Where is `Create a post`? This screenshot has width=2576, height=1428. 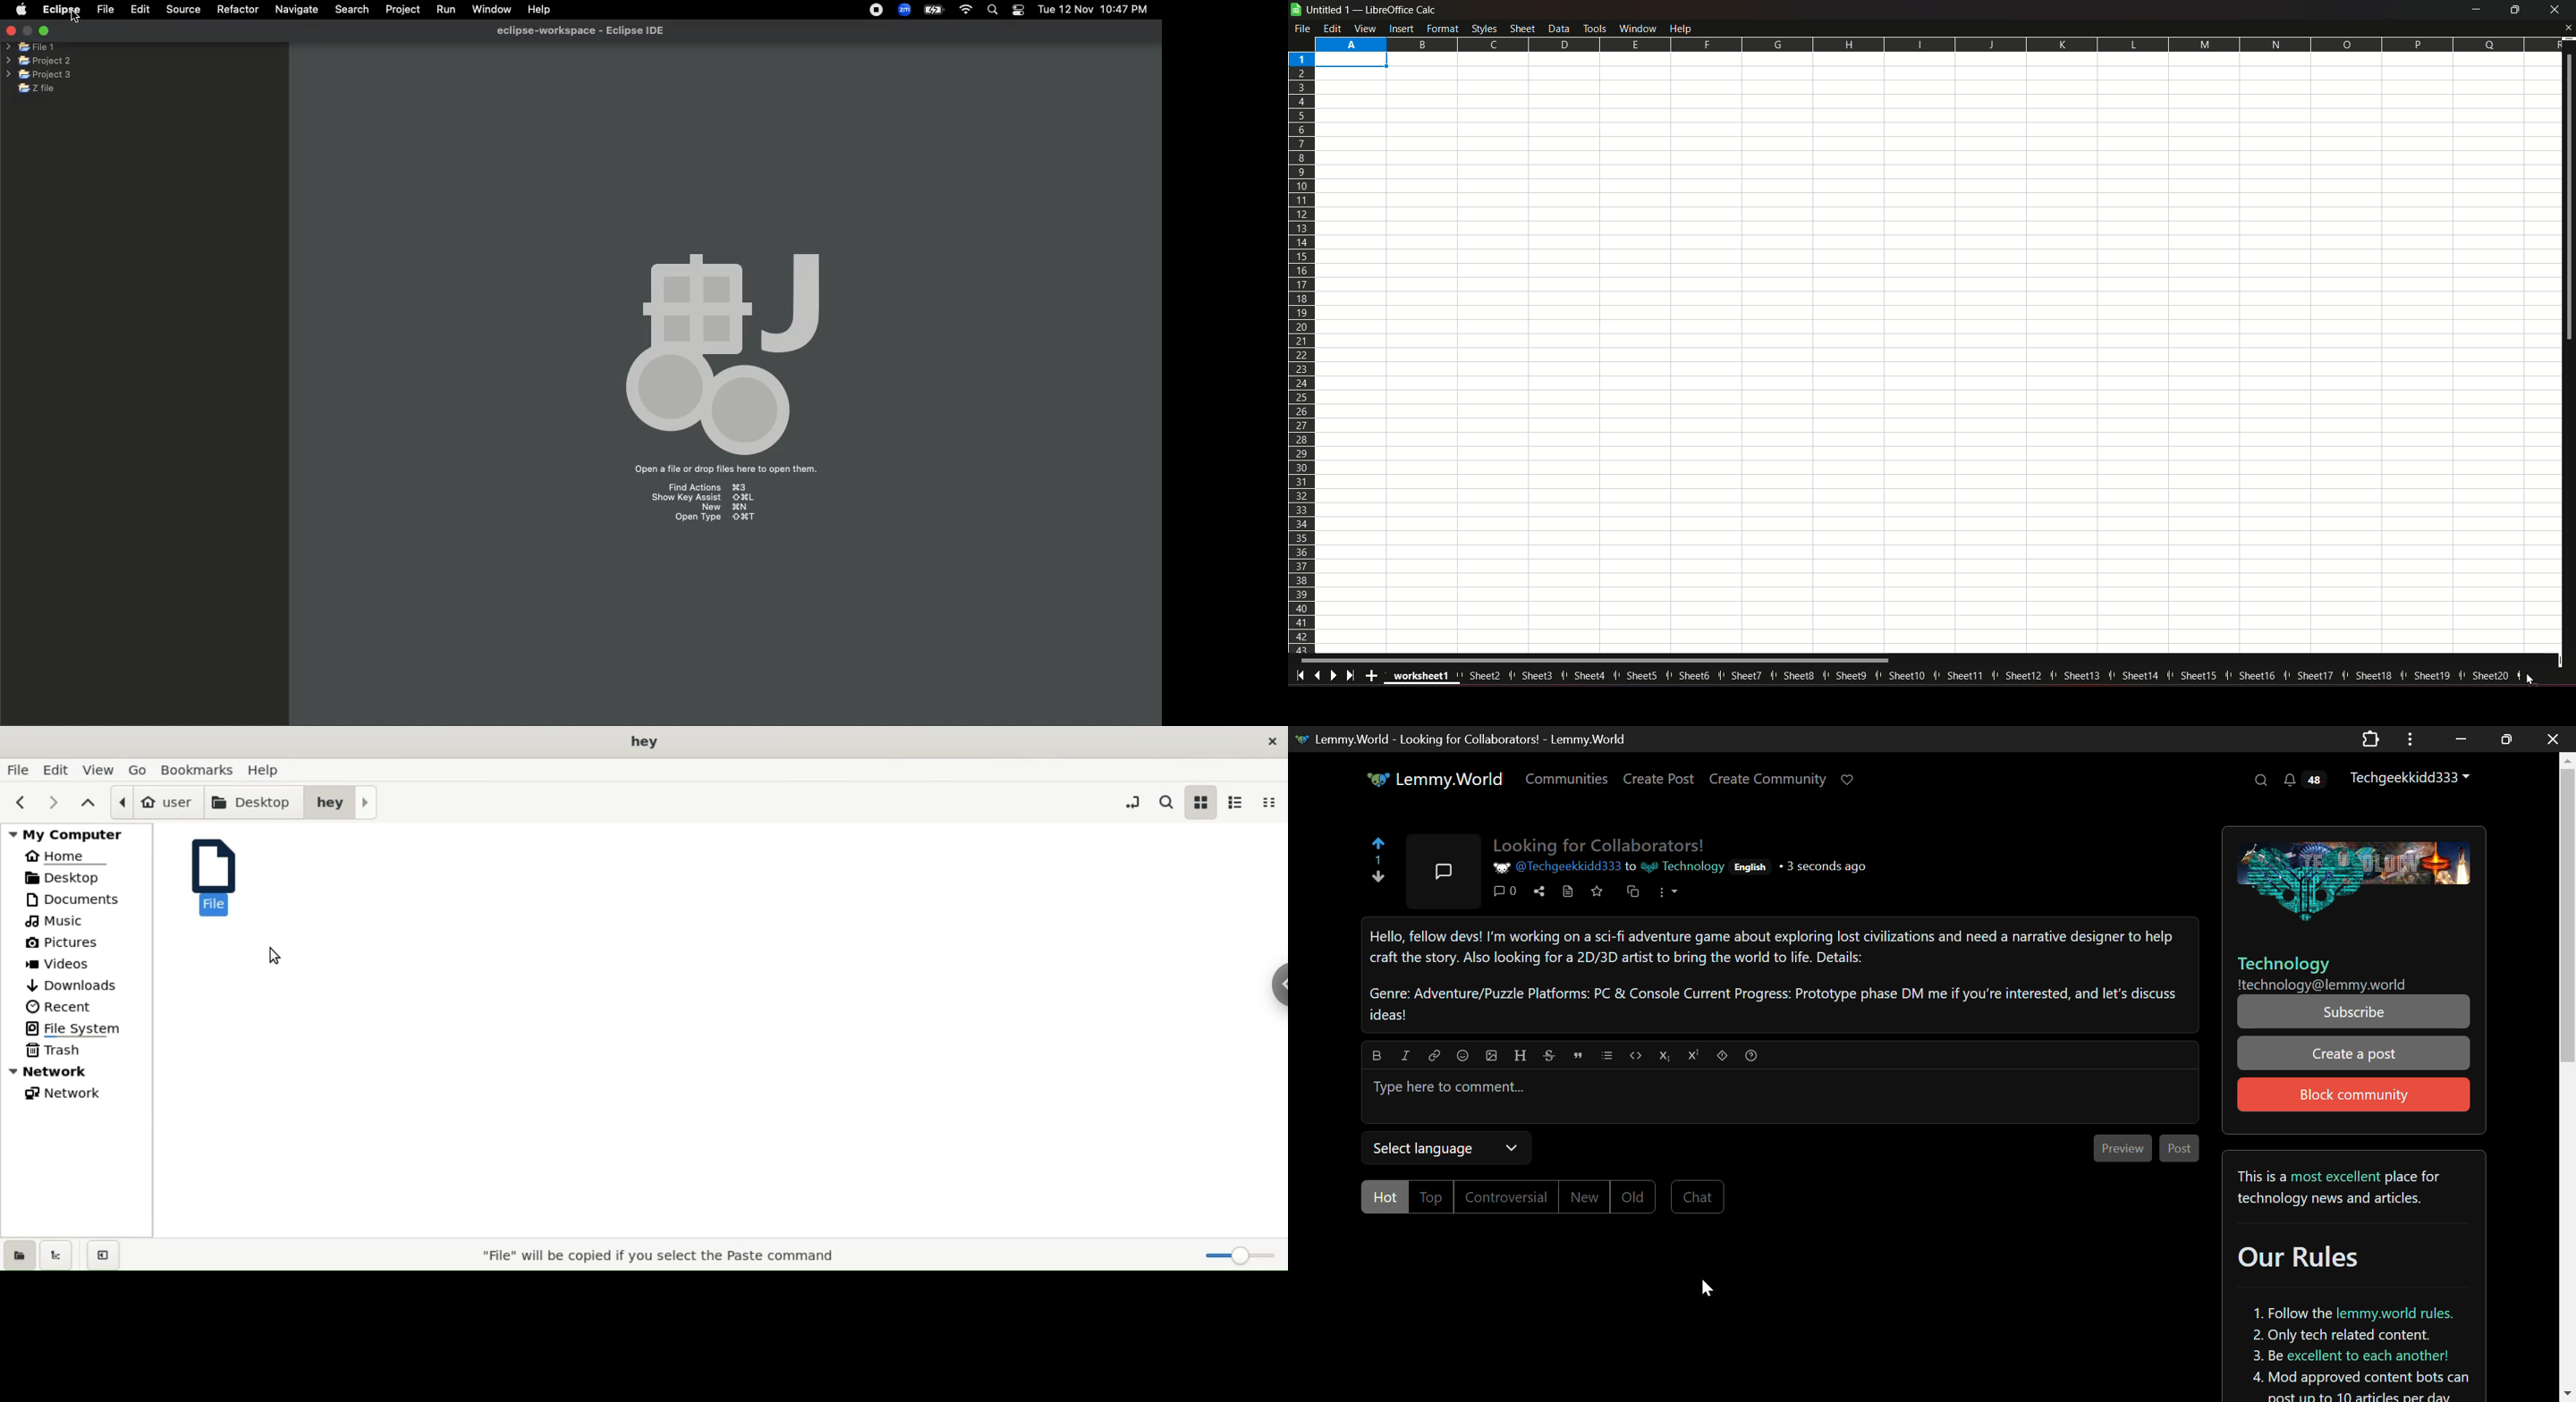
Create a post is located at coordinates (2351, 1054).